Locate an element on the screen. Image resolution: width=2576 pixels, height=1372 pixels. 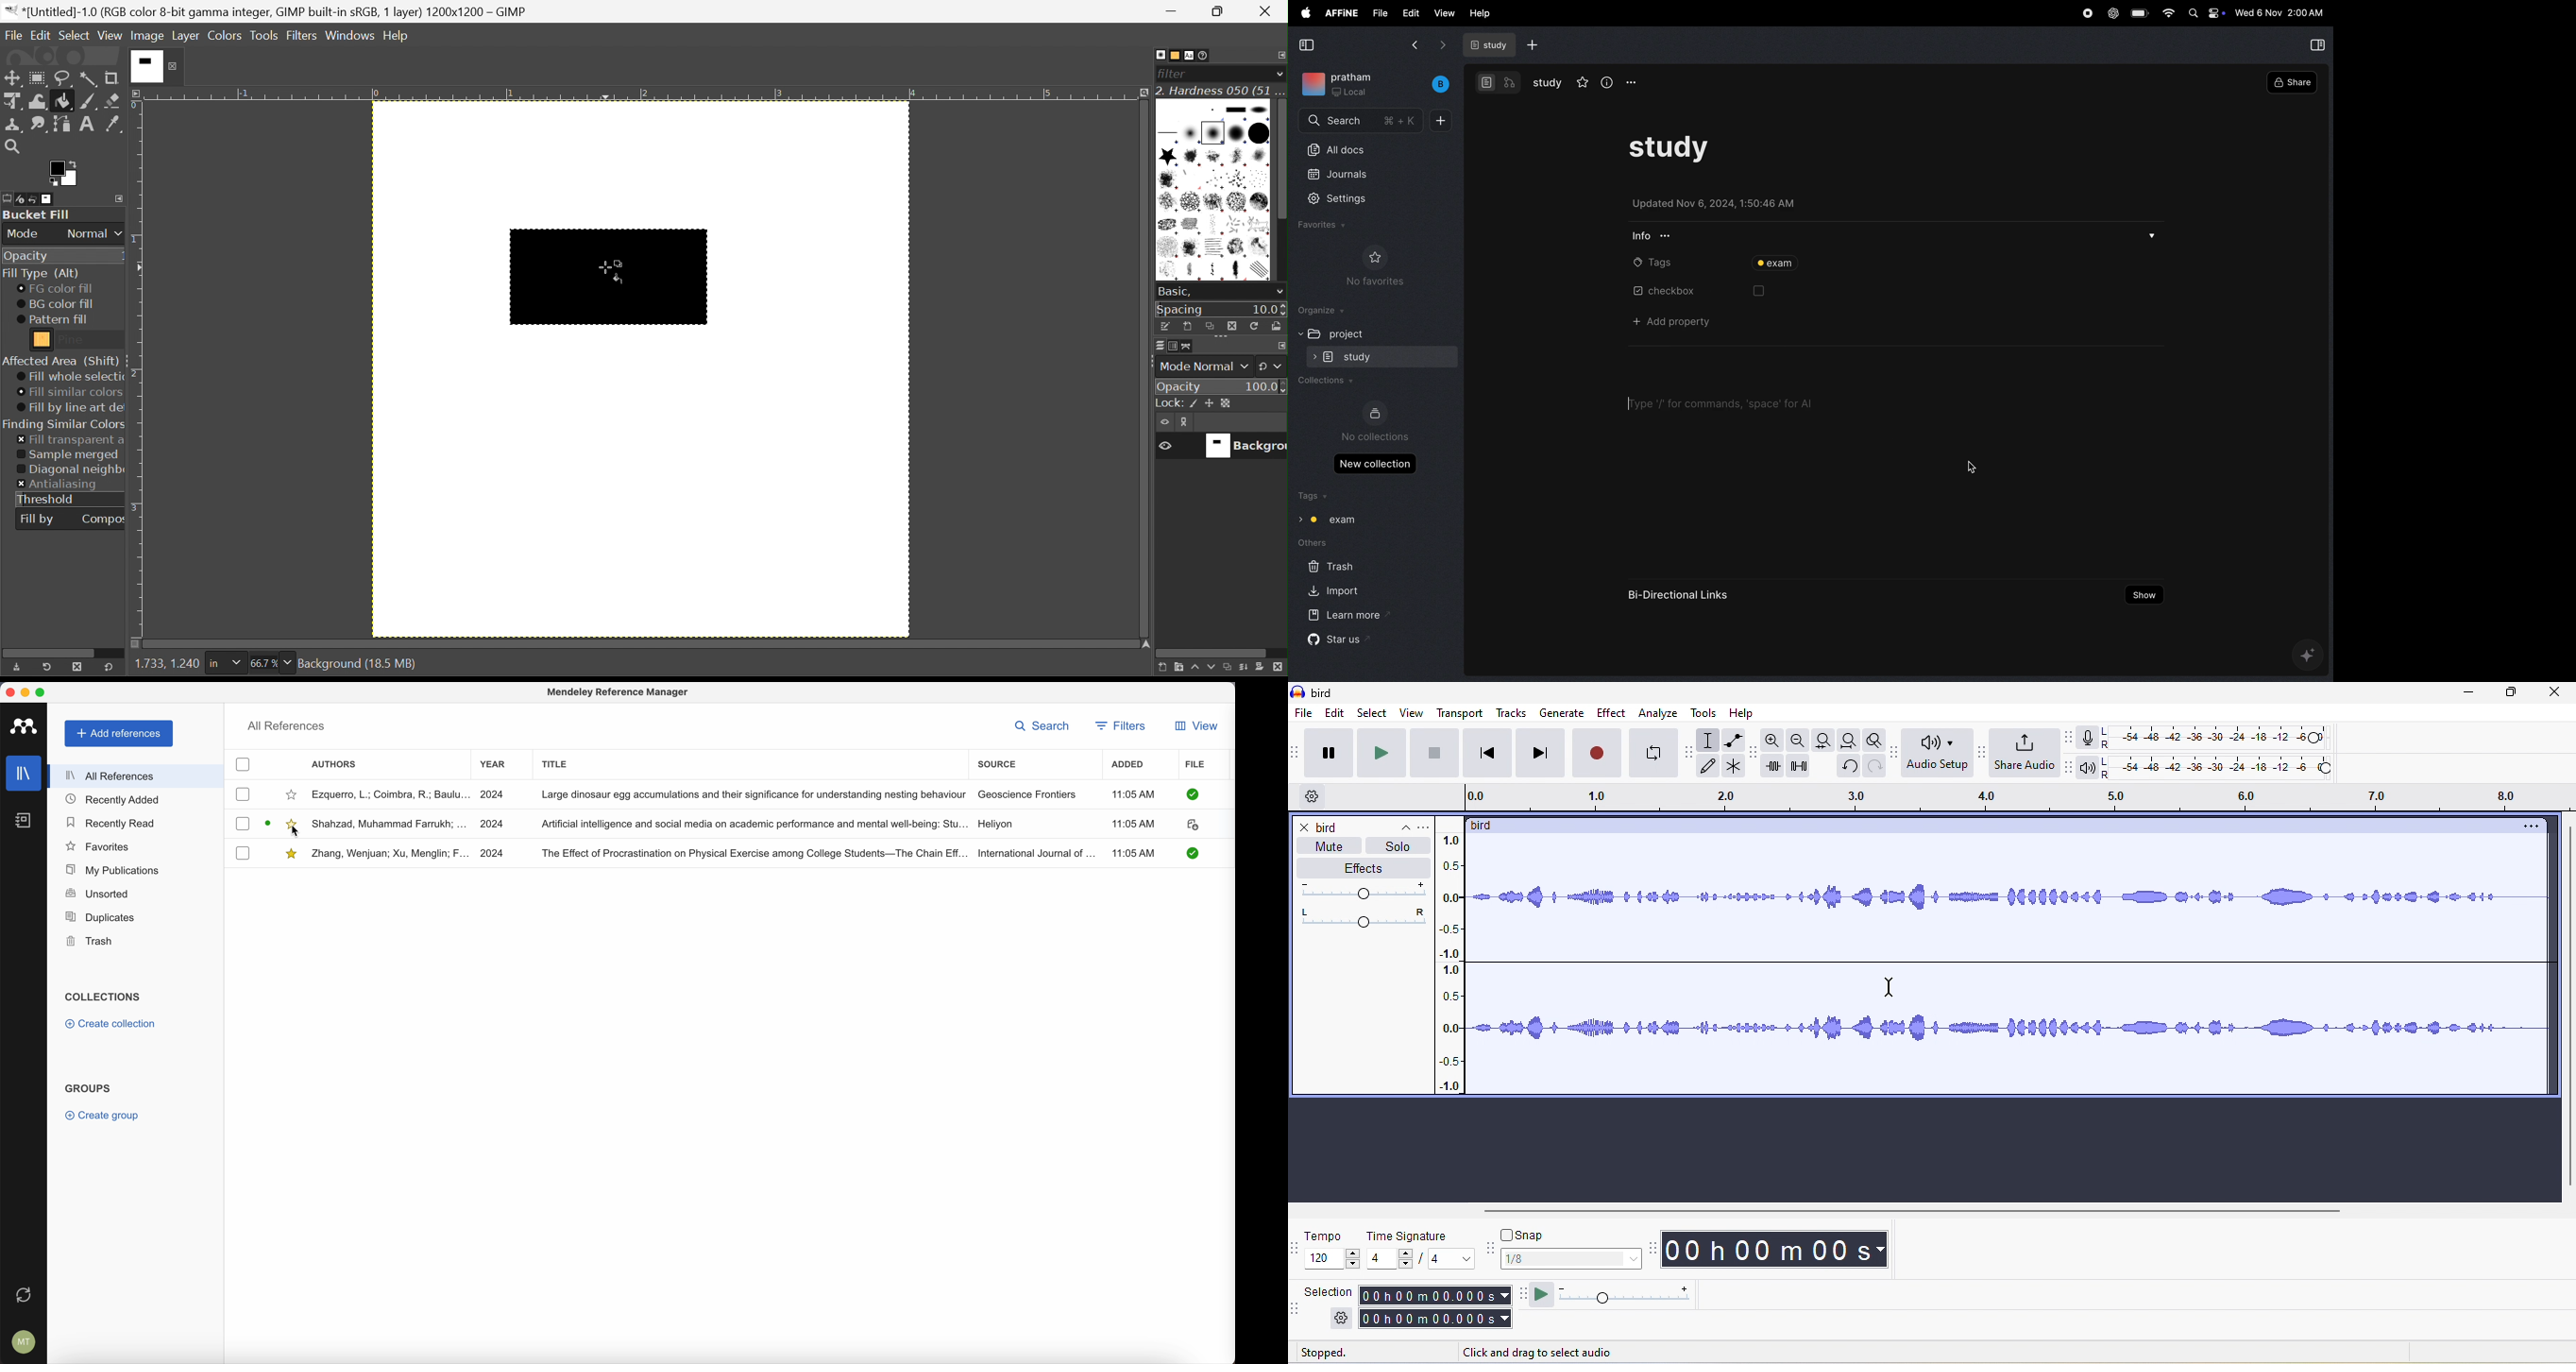
gemini is located at coordinates (2310, 654).